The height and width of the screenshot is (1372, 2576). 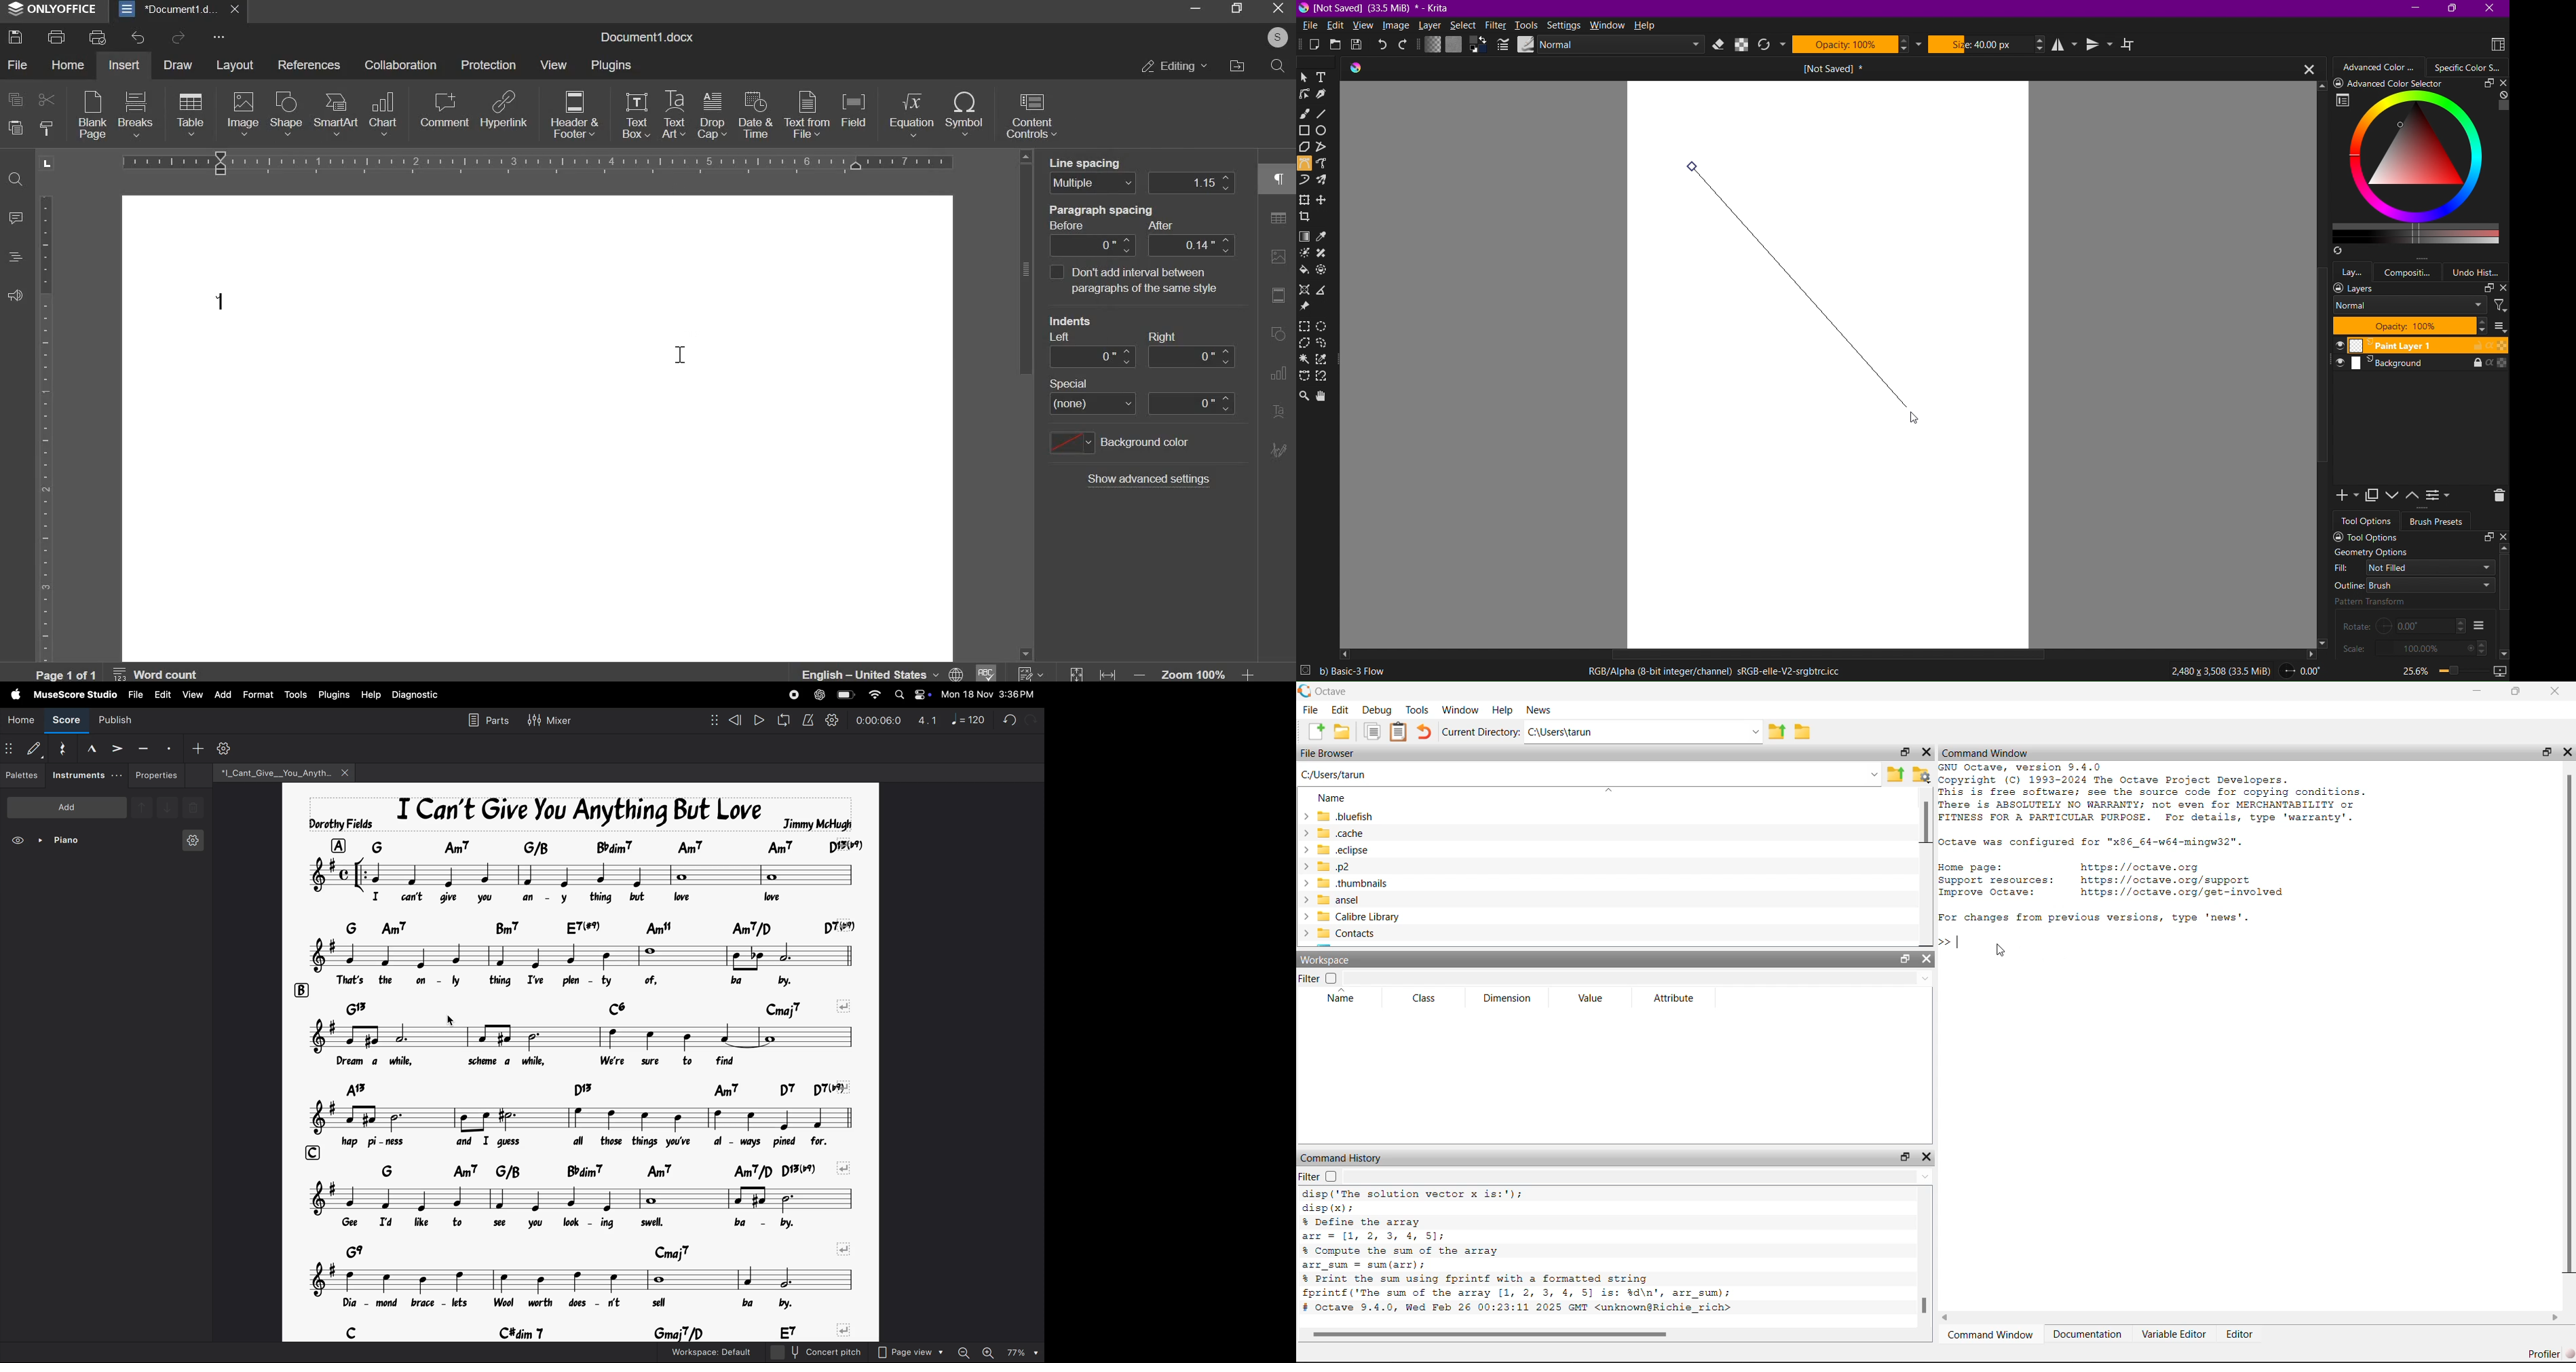 I want to click on Right, so click(x=2310, y=653).